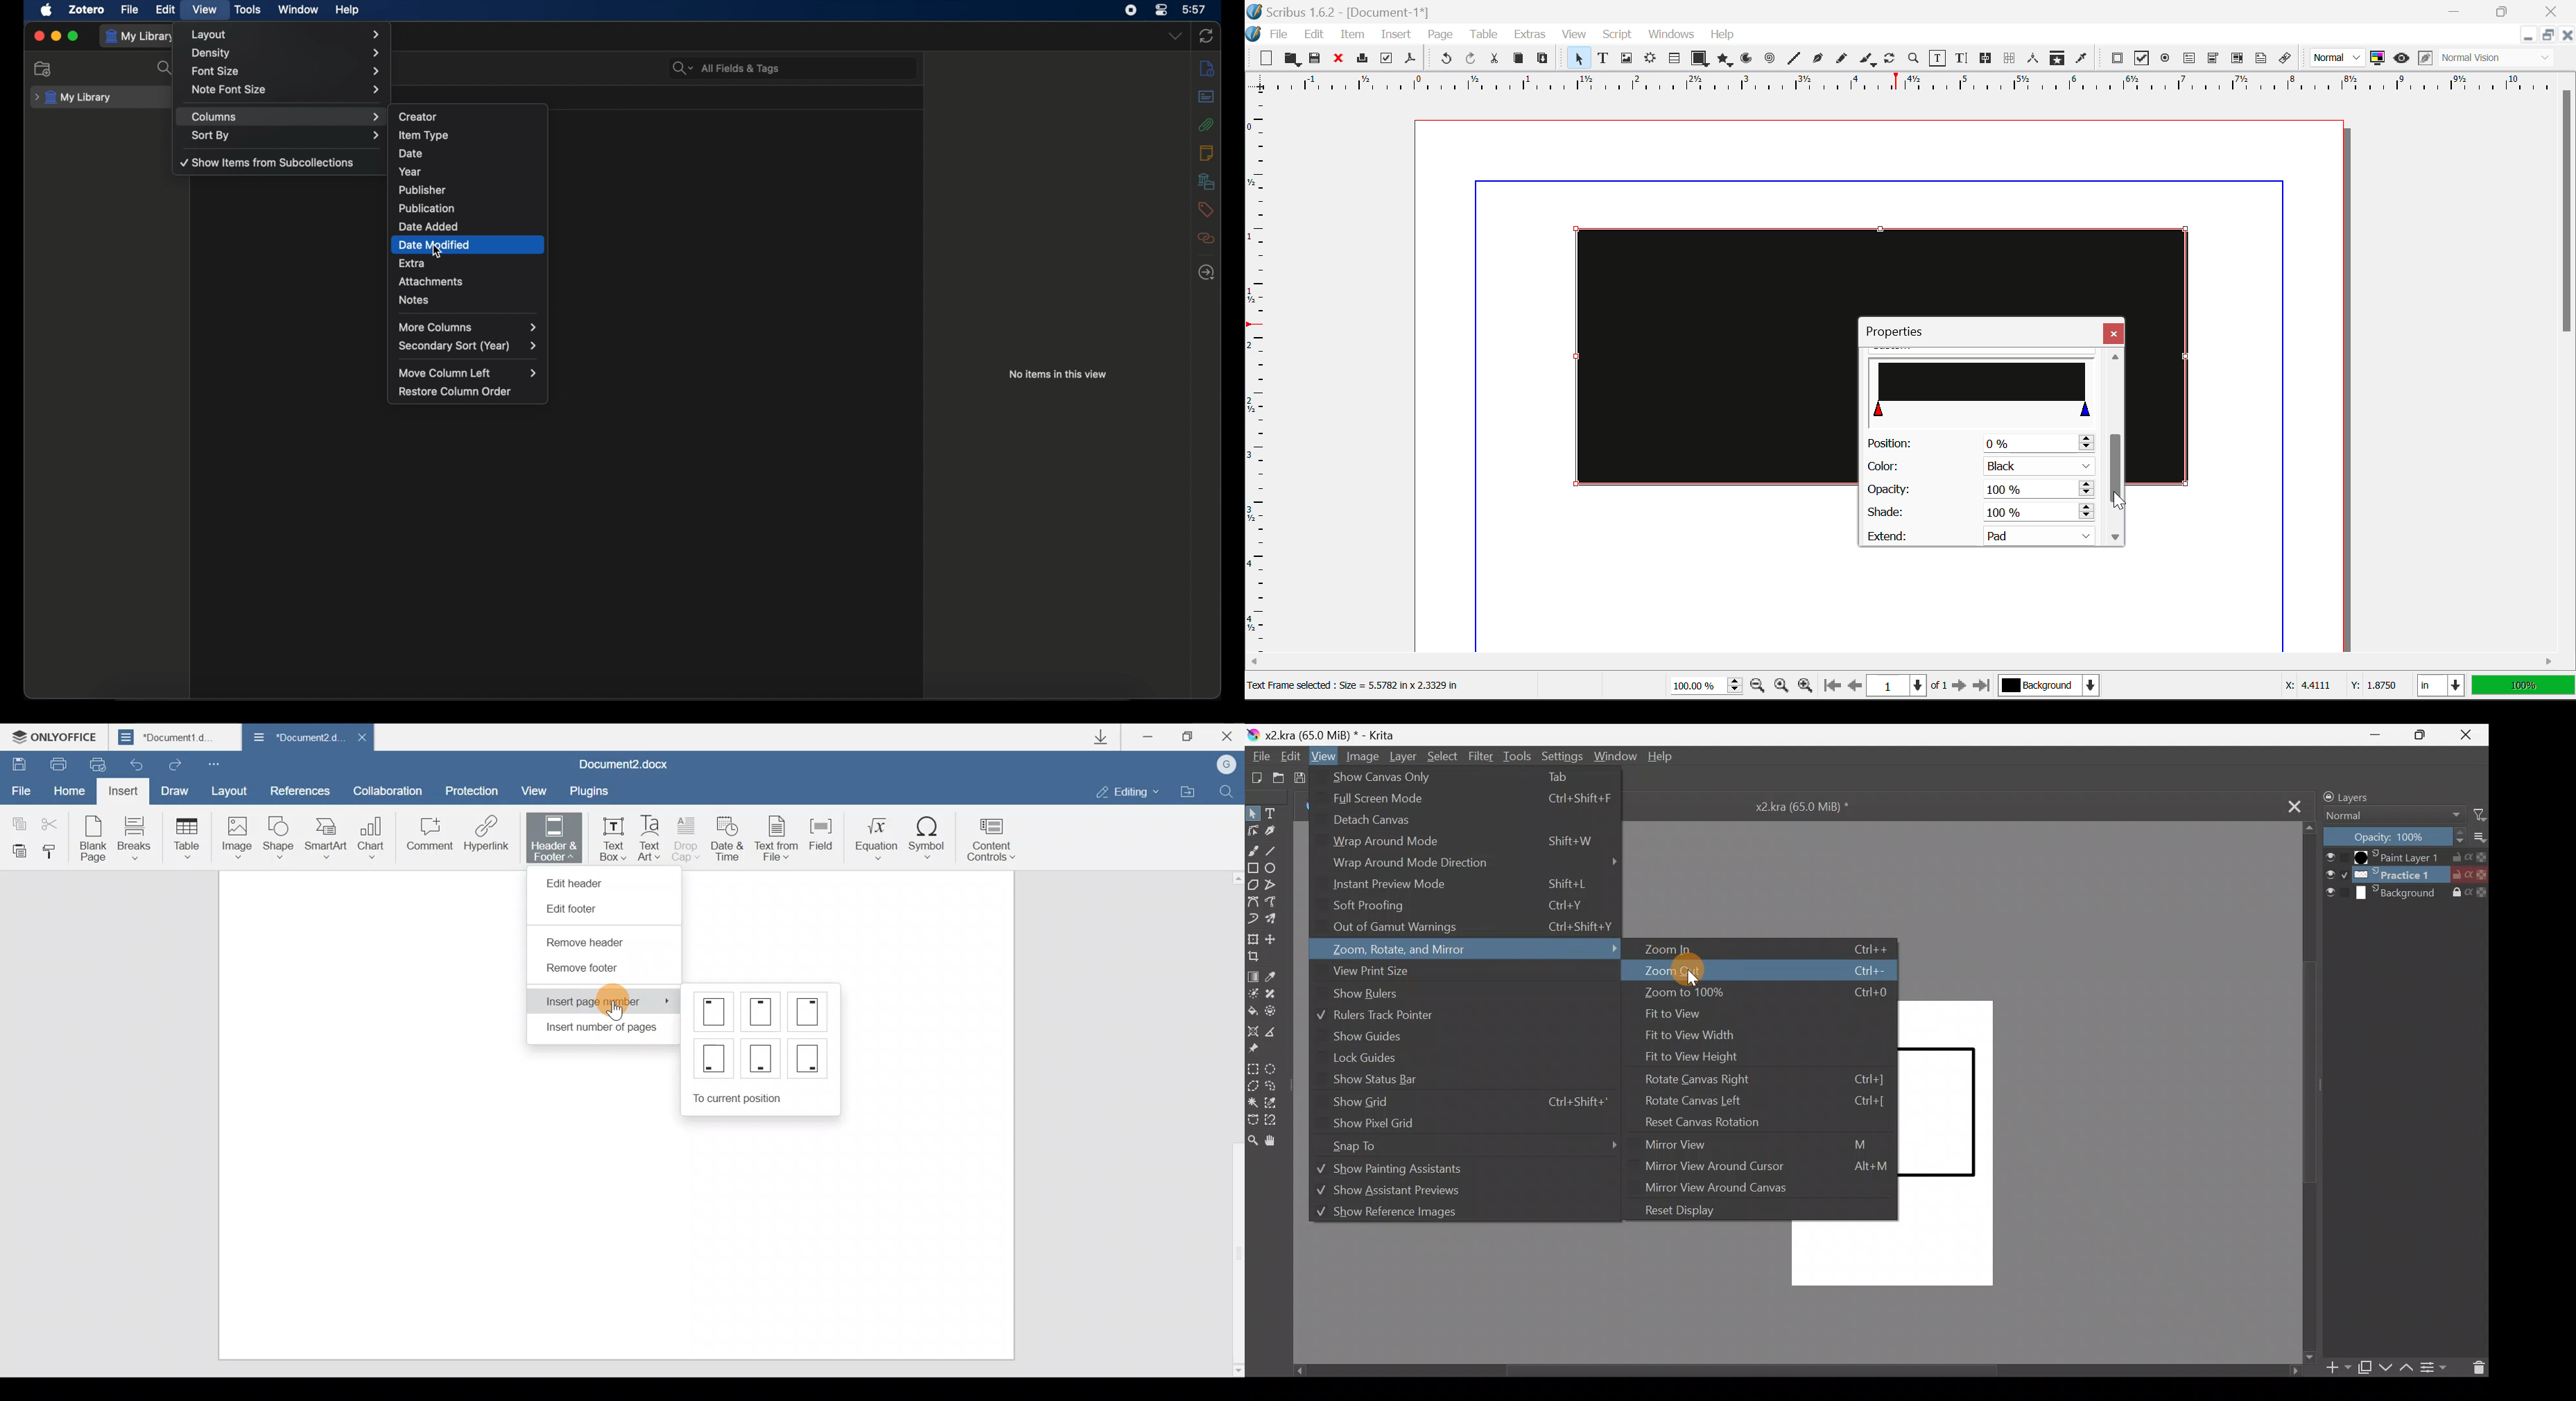  I want to click on Click zoom out, so click(1758, 969).